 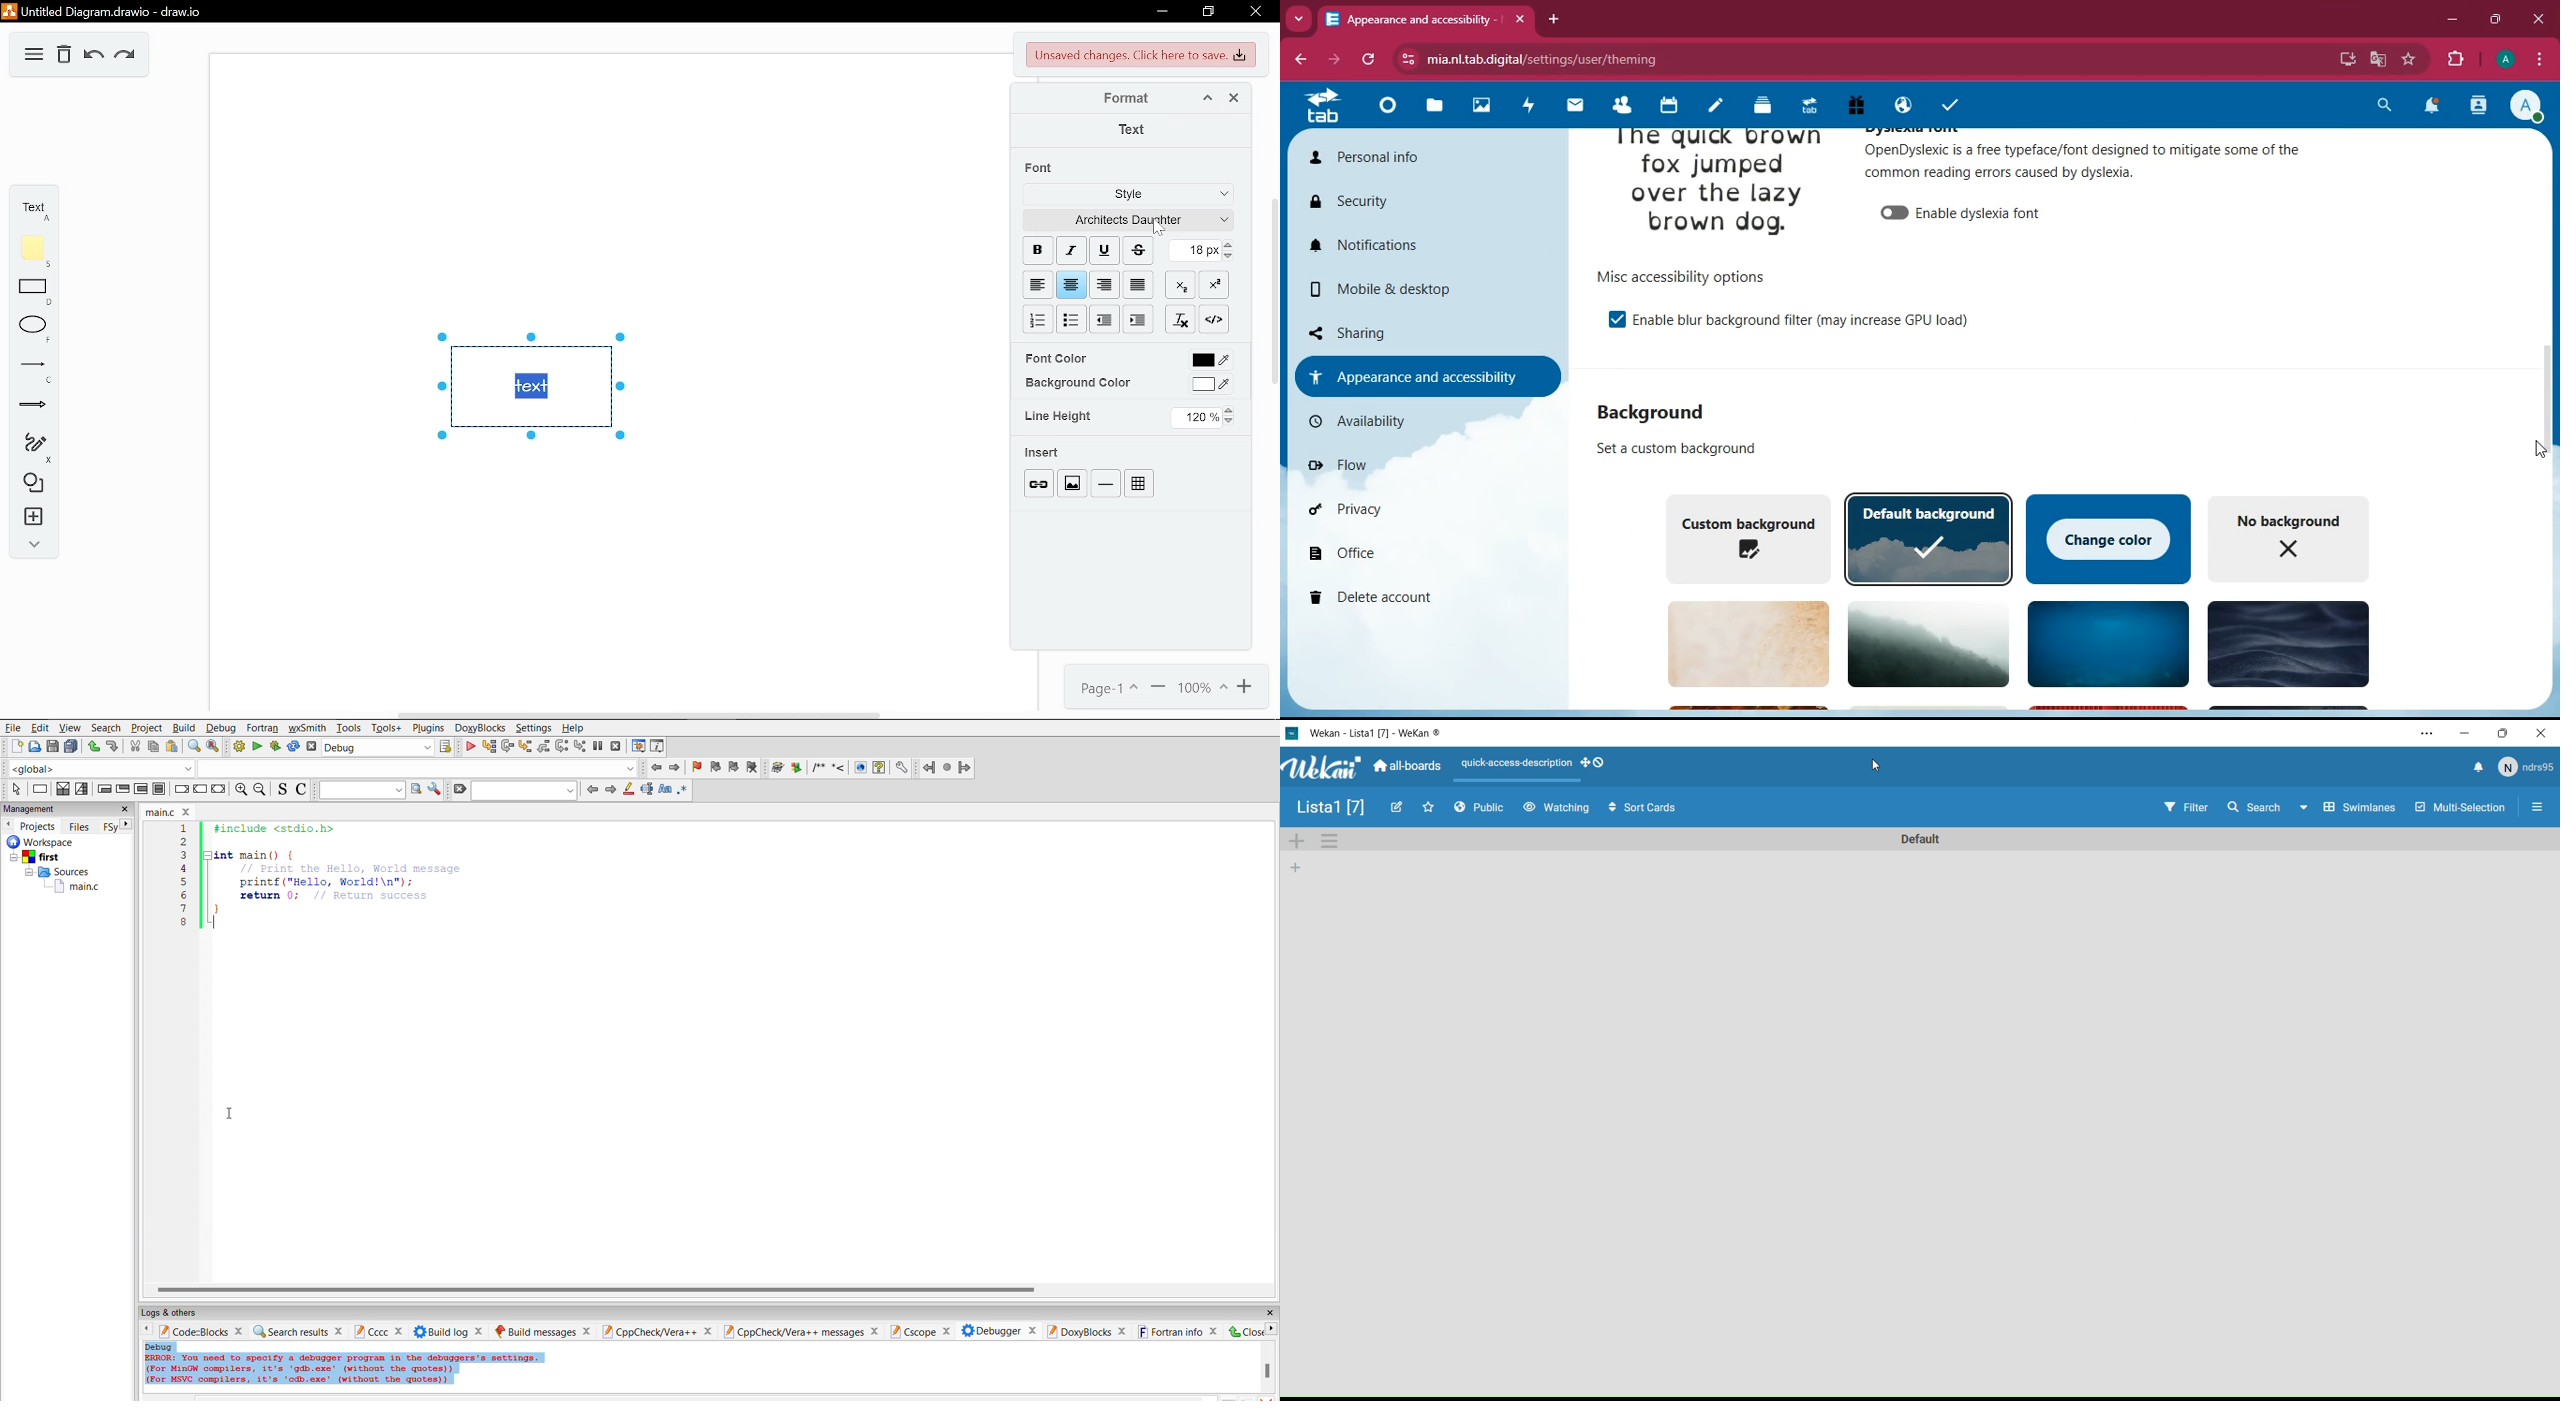 What do you see at coordinates (1071, 250) in the screenshot?
I see `italic` at bounding box center [1071, 250].